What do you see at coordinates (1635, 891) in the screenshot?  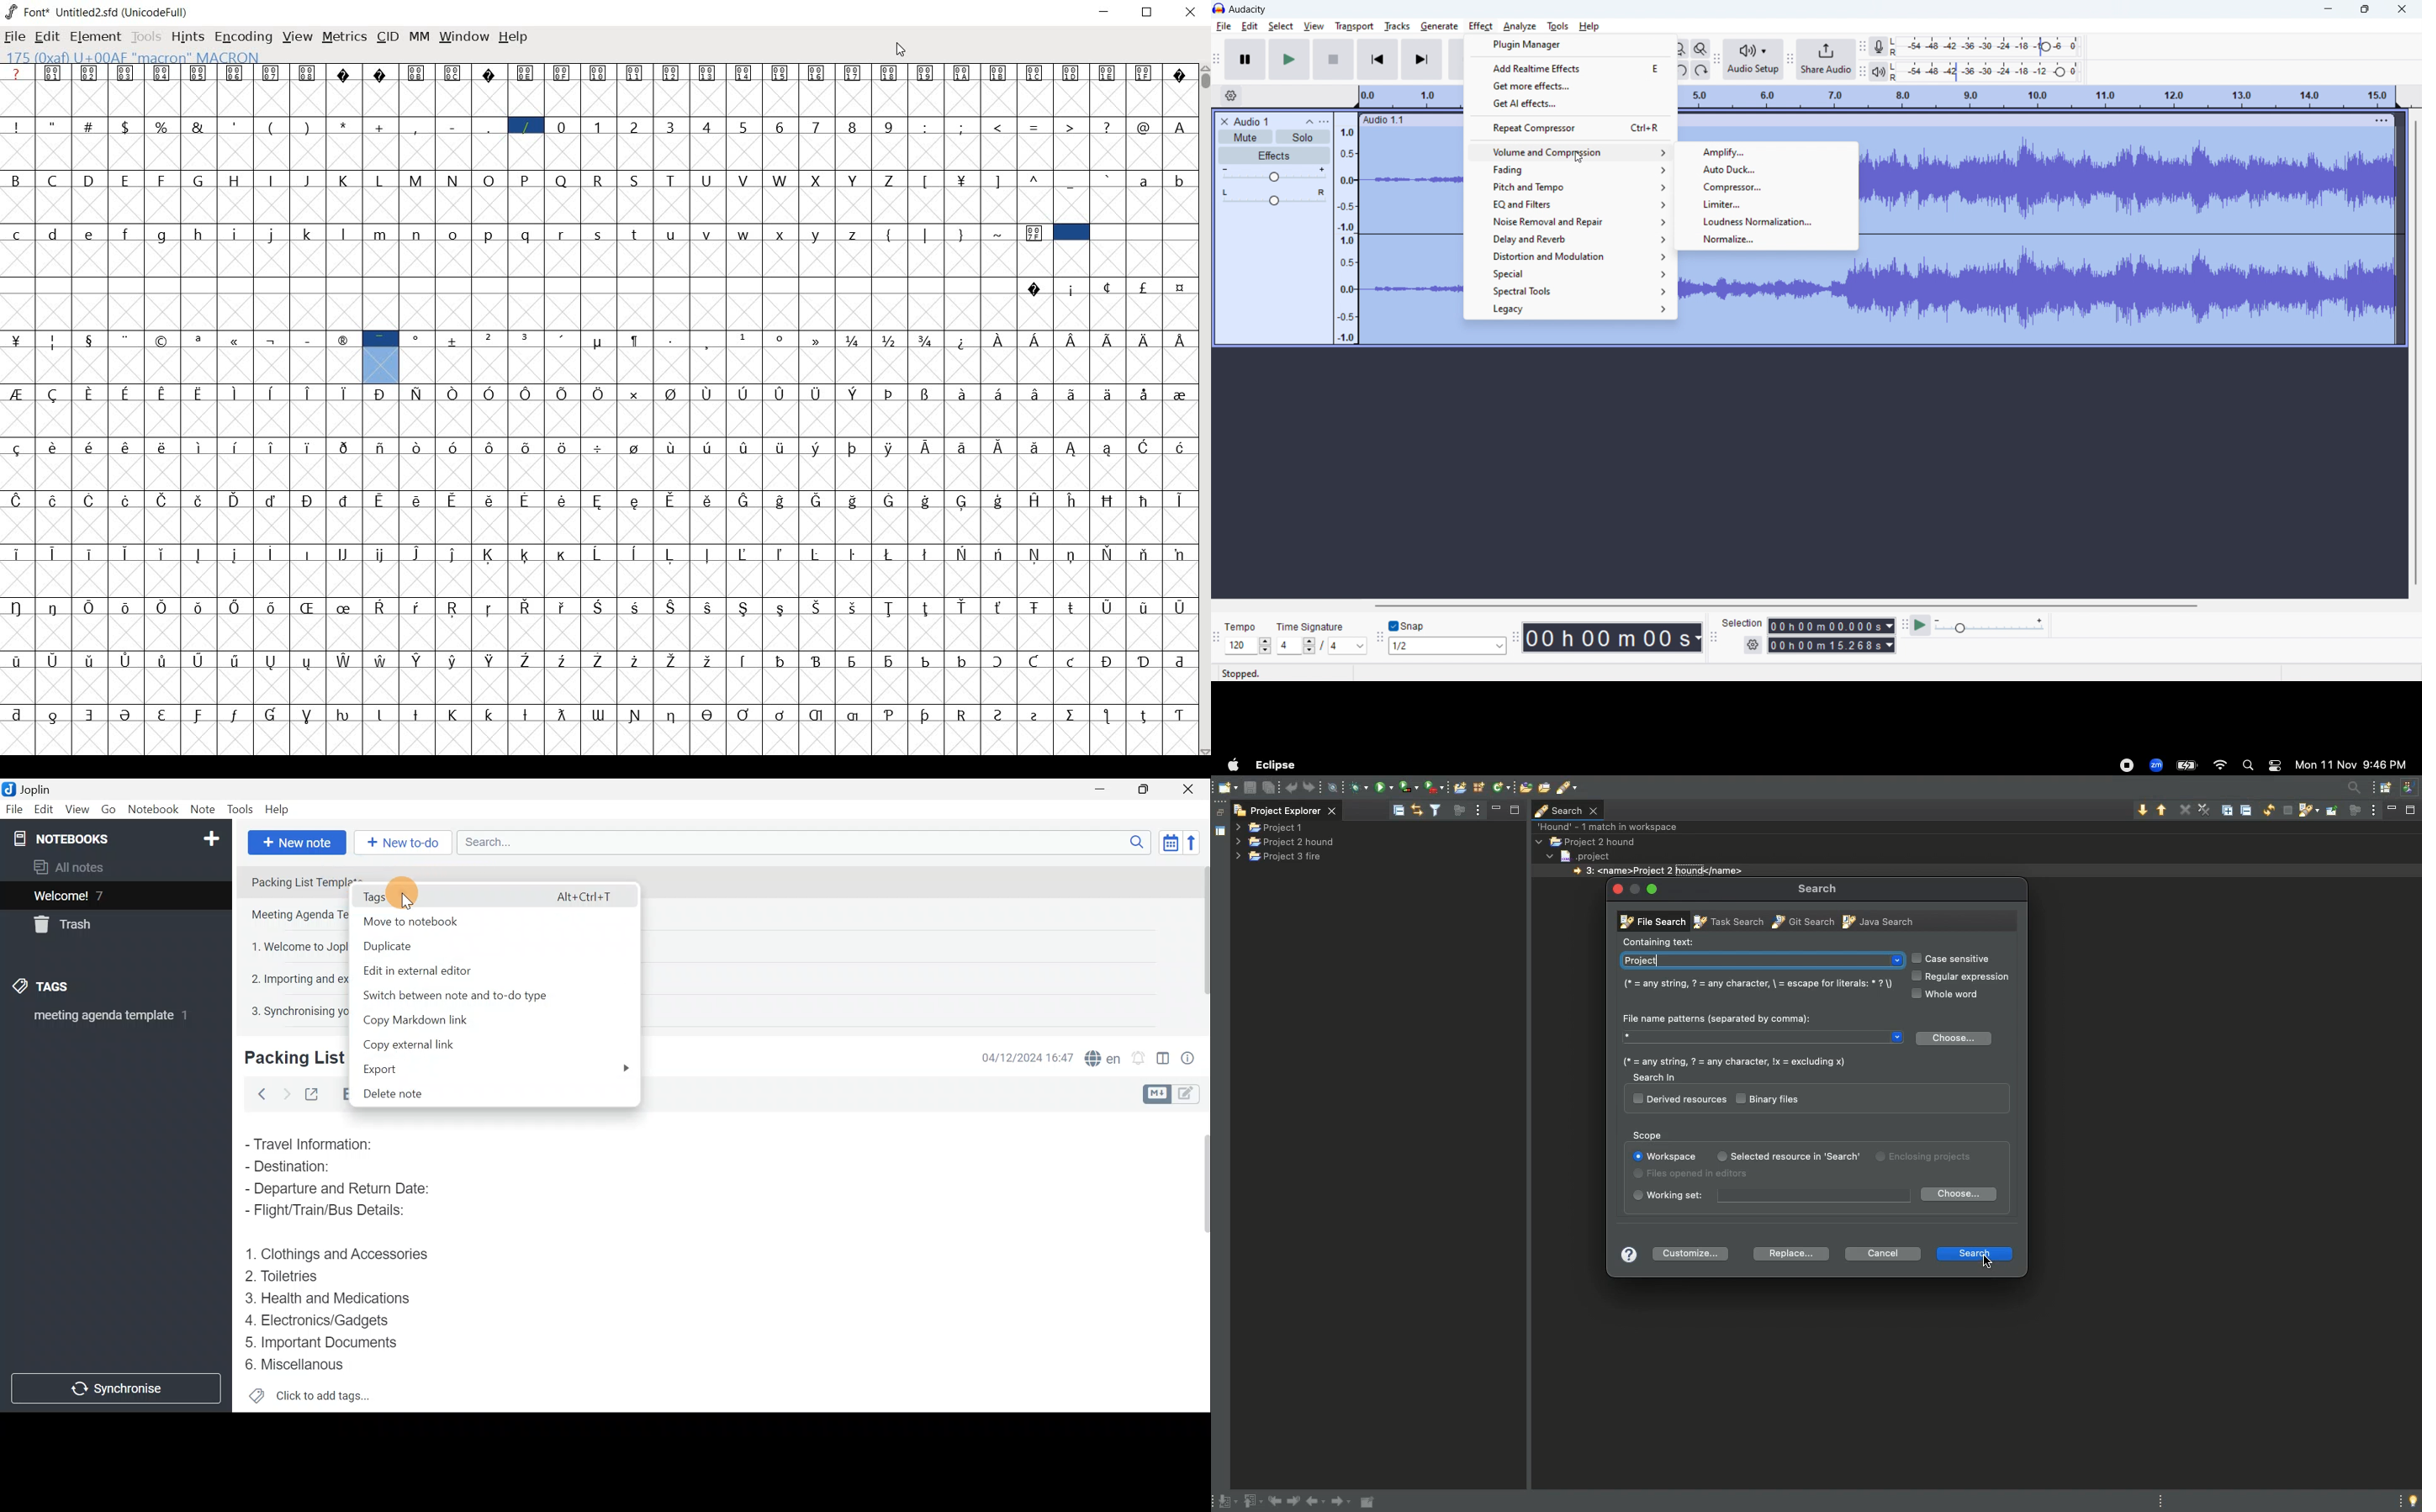 I see `minimise` at bounding box center [1635, 891].